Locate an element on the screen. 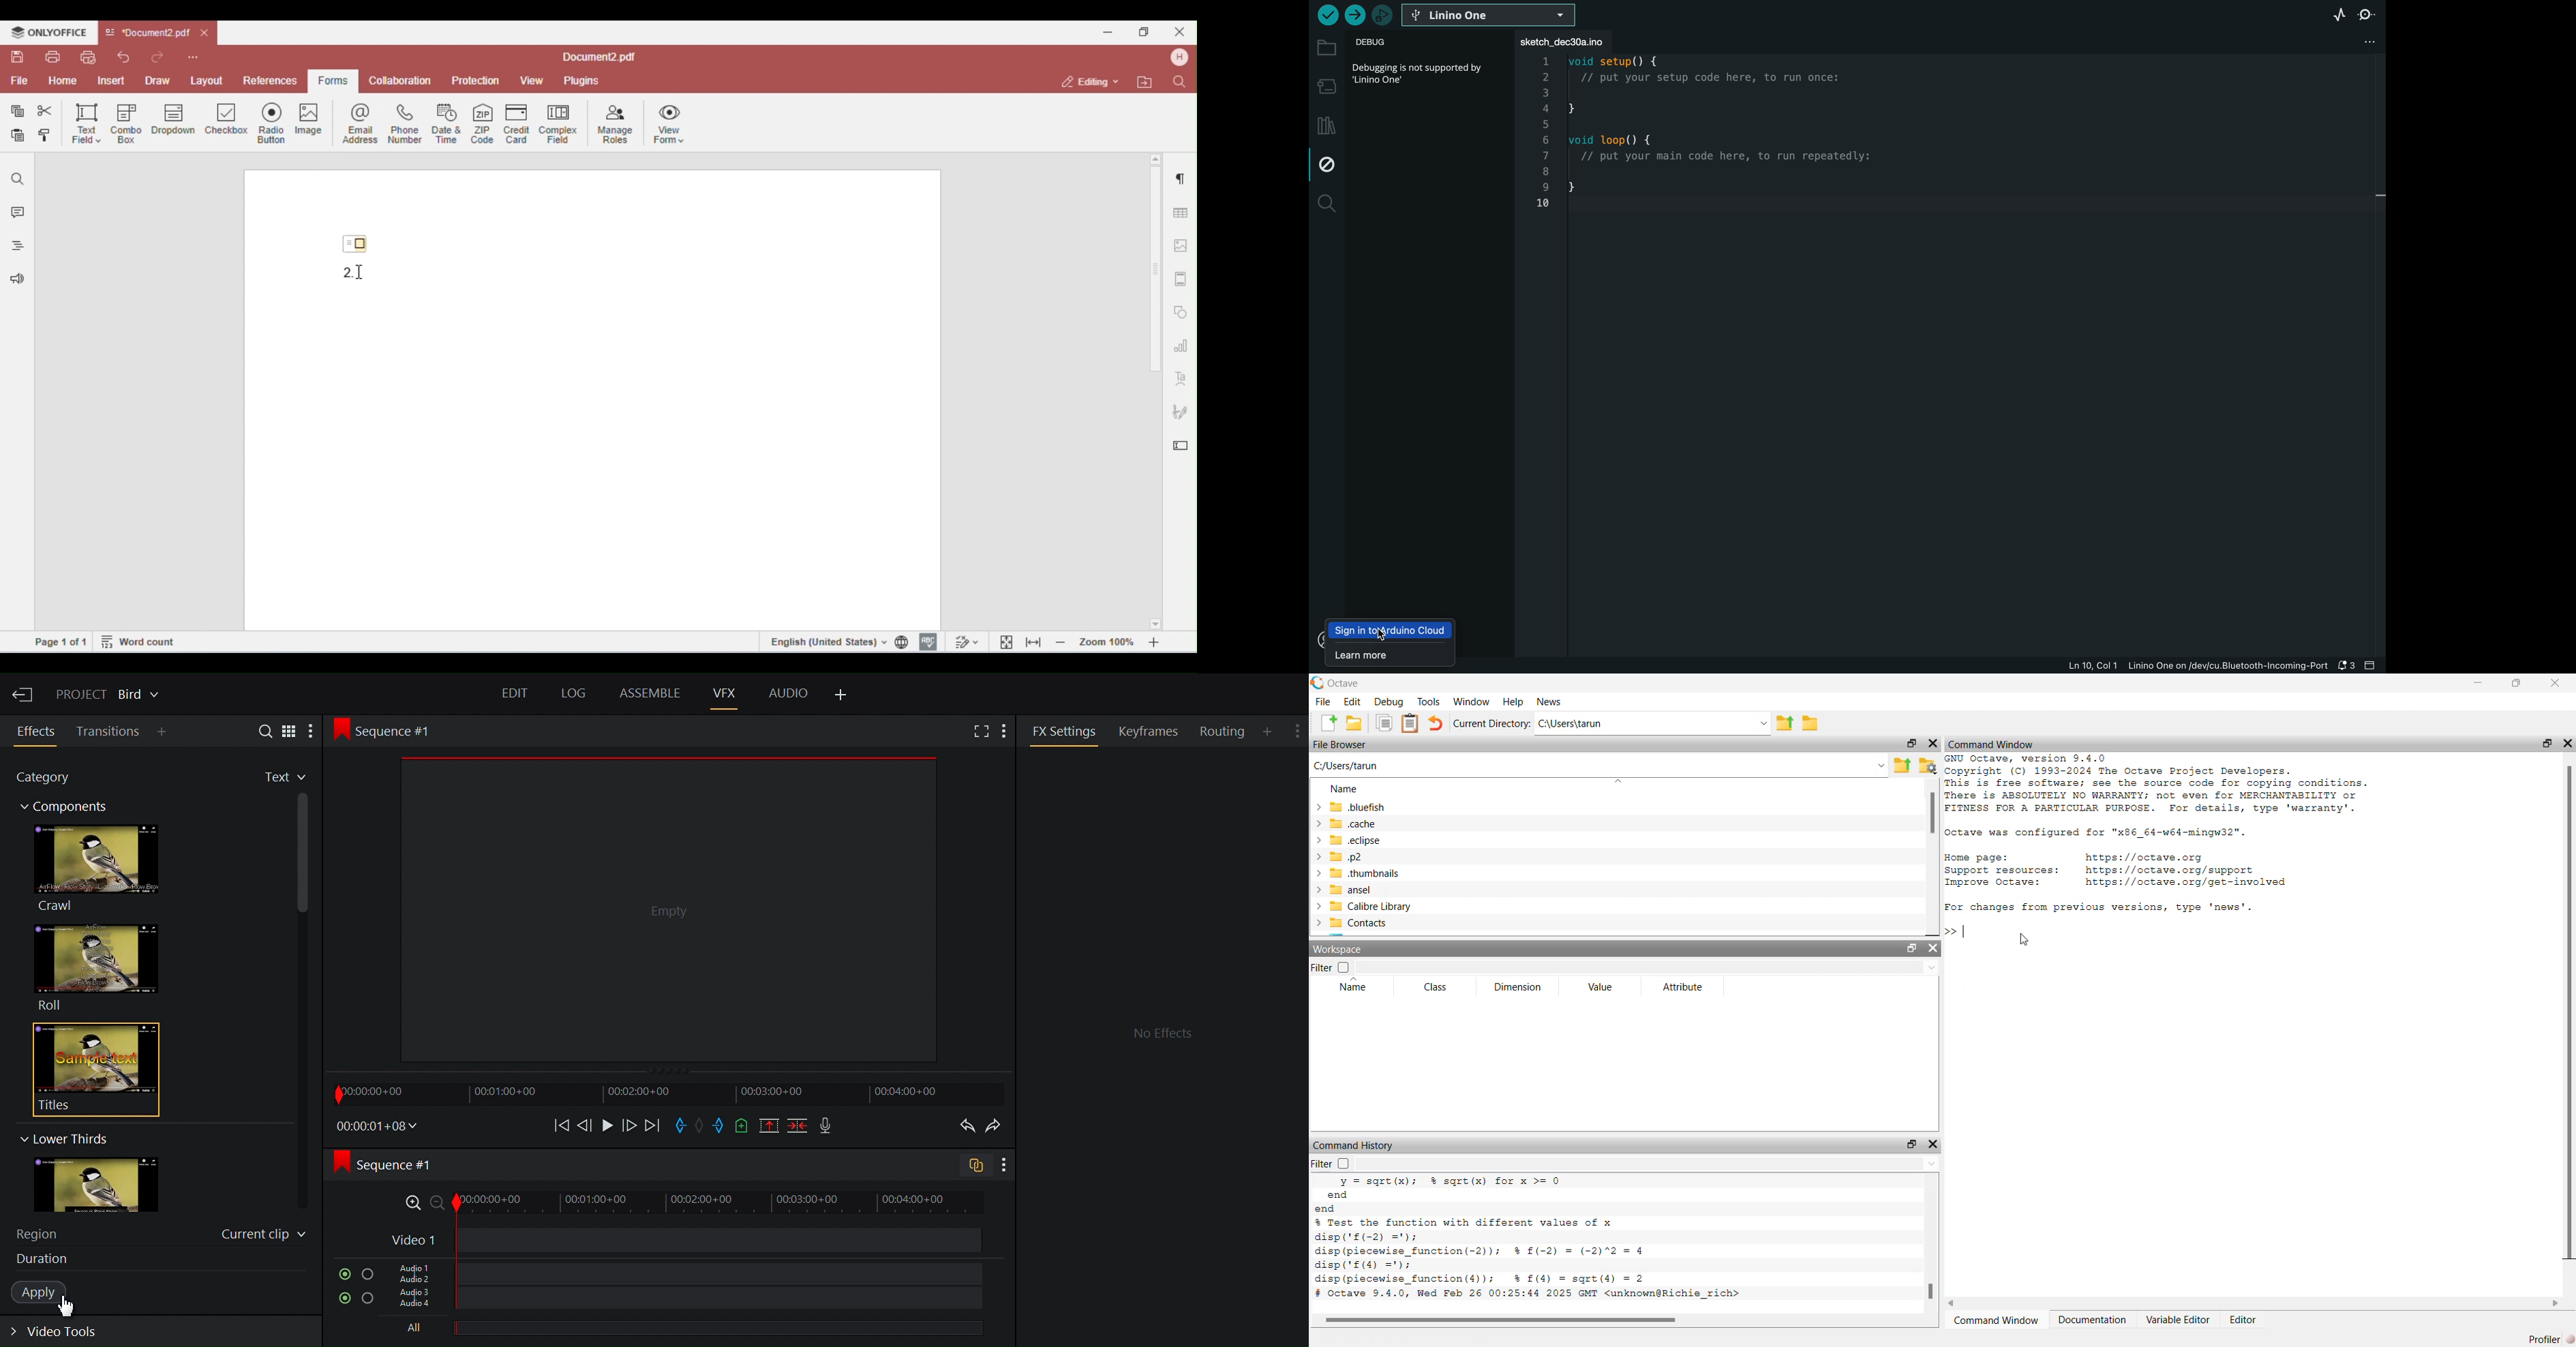 This screenshot has width=2576, height=1372. Sequence is located at coordinates (398, 1164).